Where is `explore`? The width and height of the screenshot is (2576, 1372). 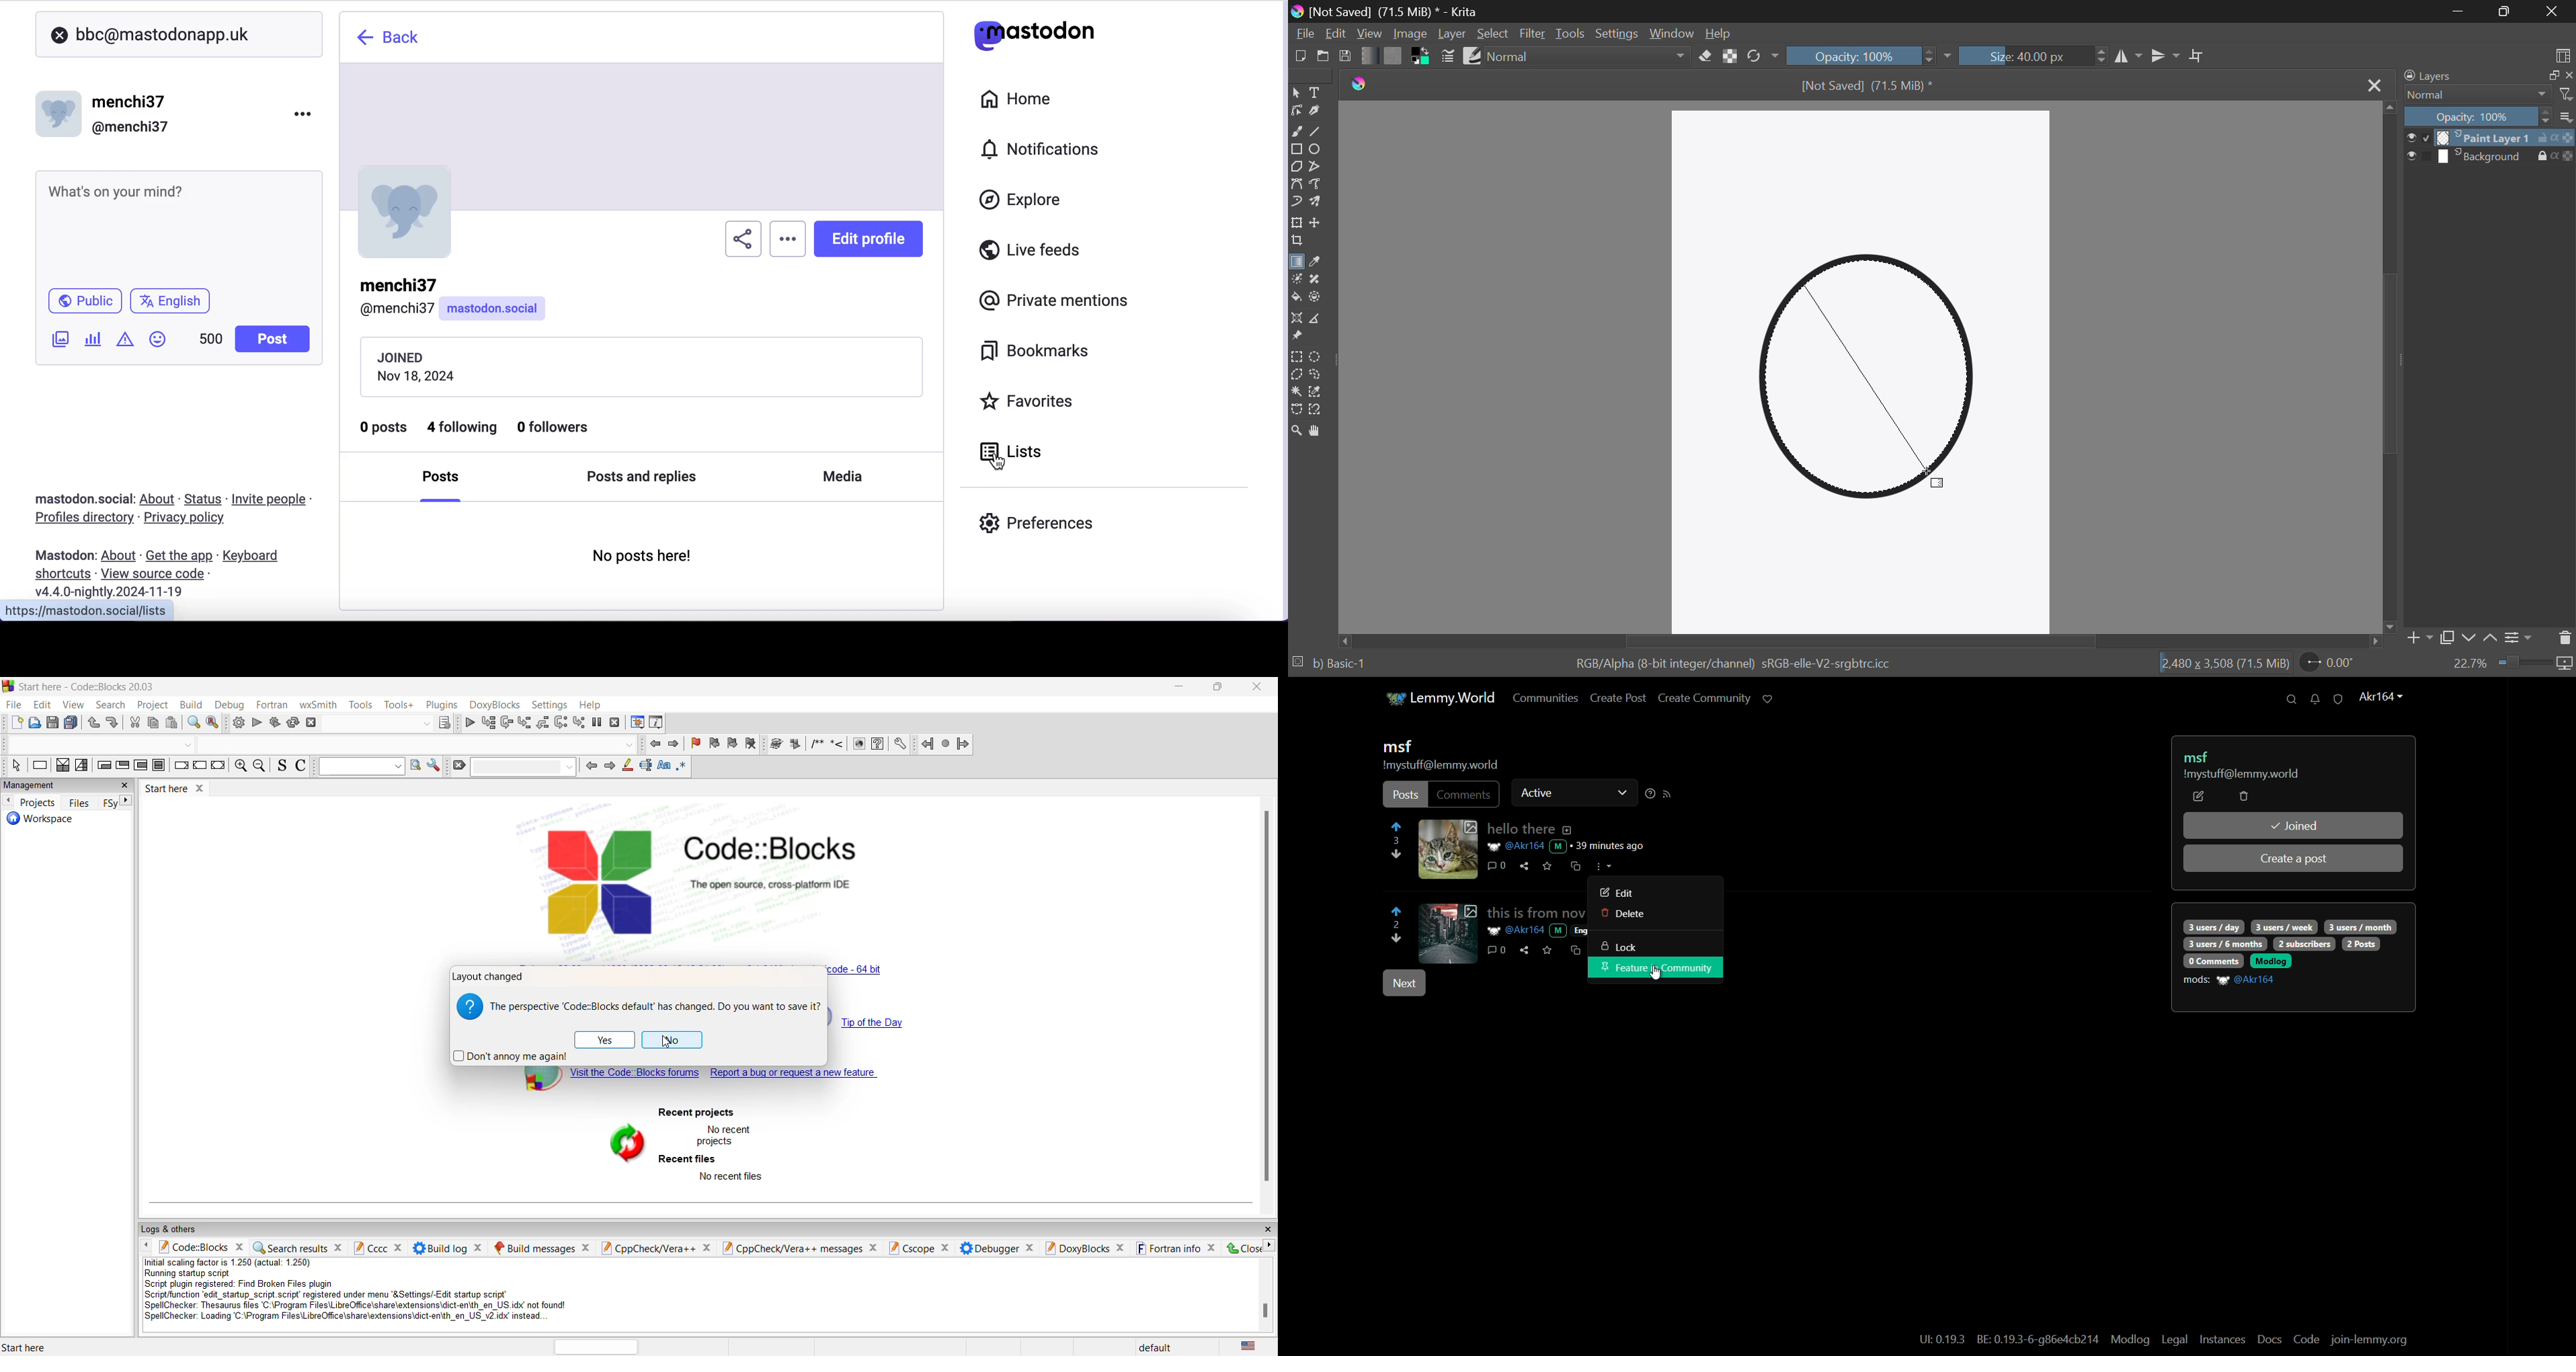
explore is located at coordinates (1030, 201).